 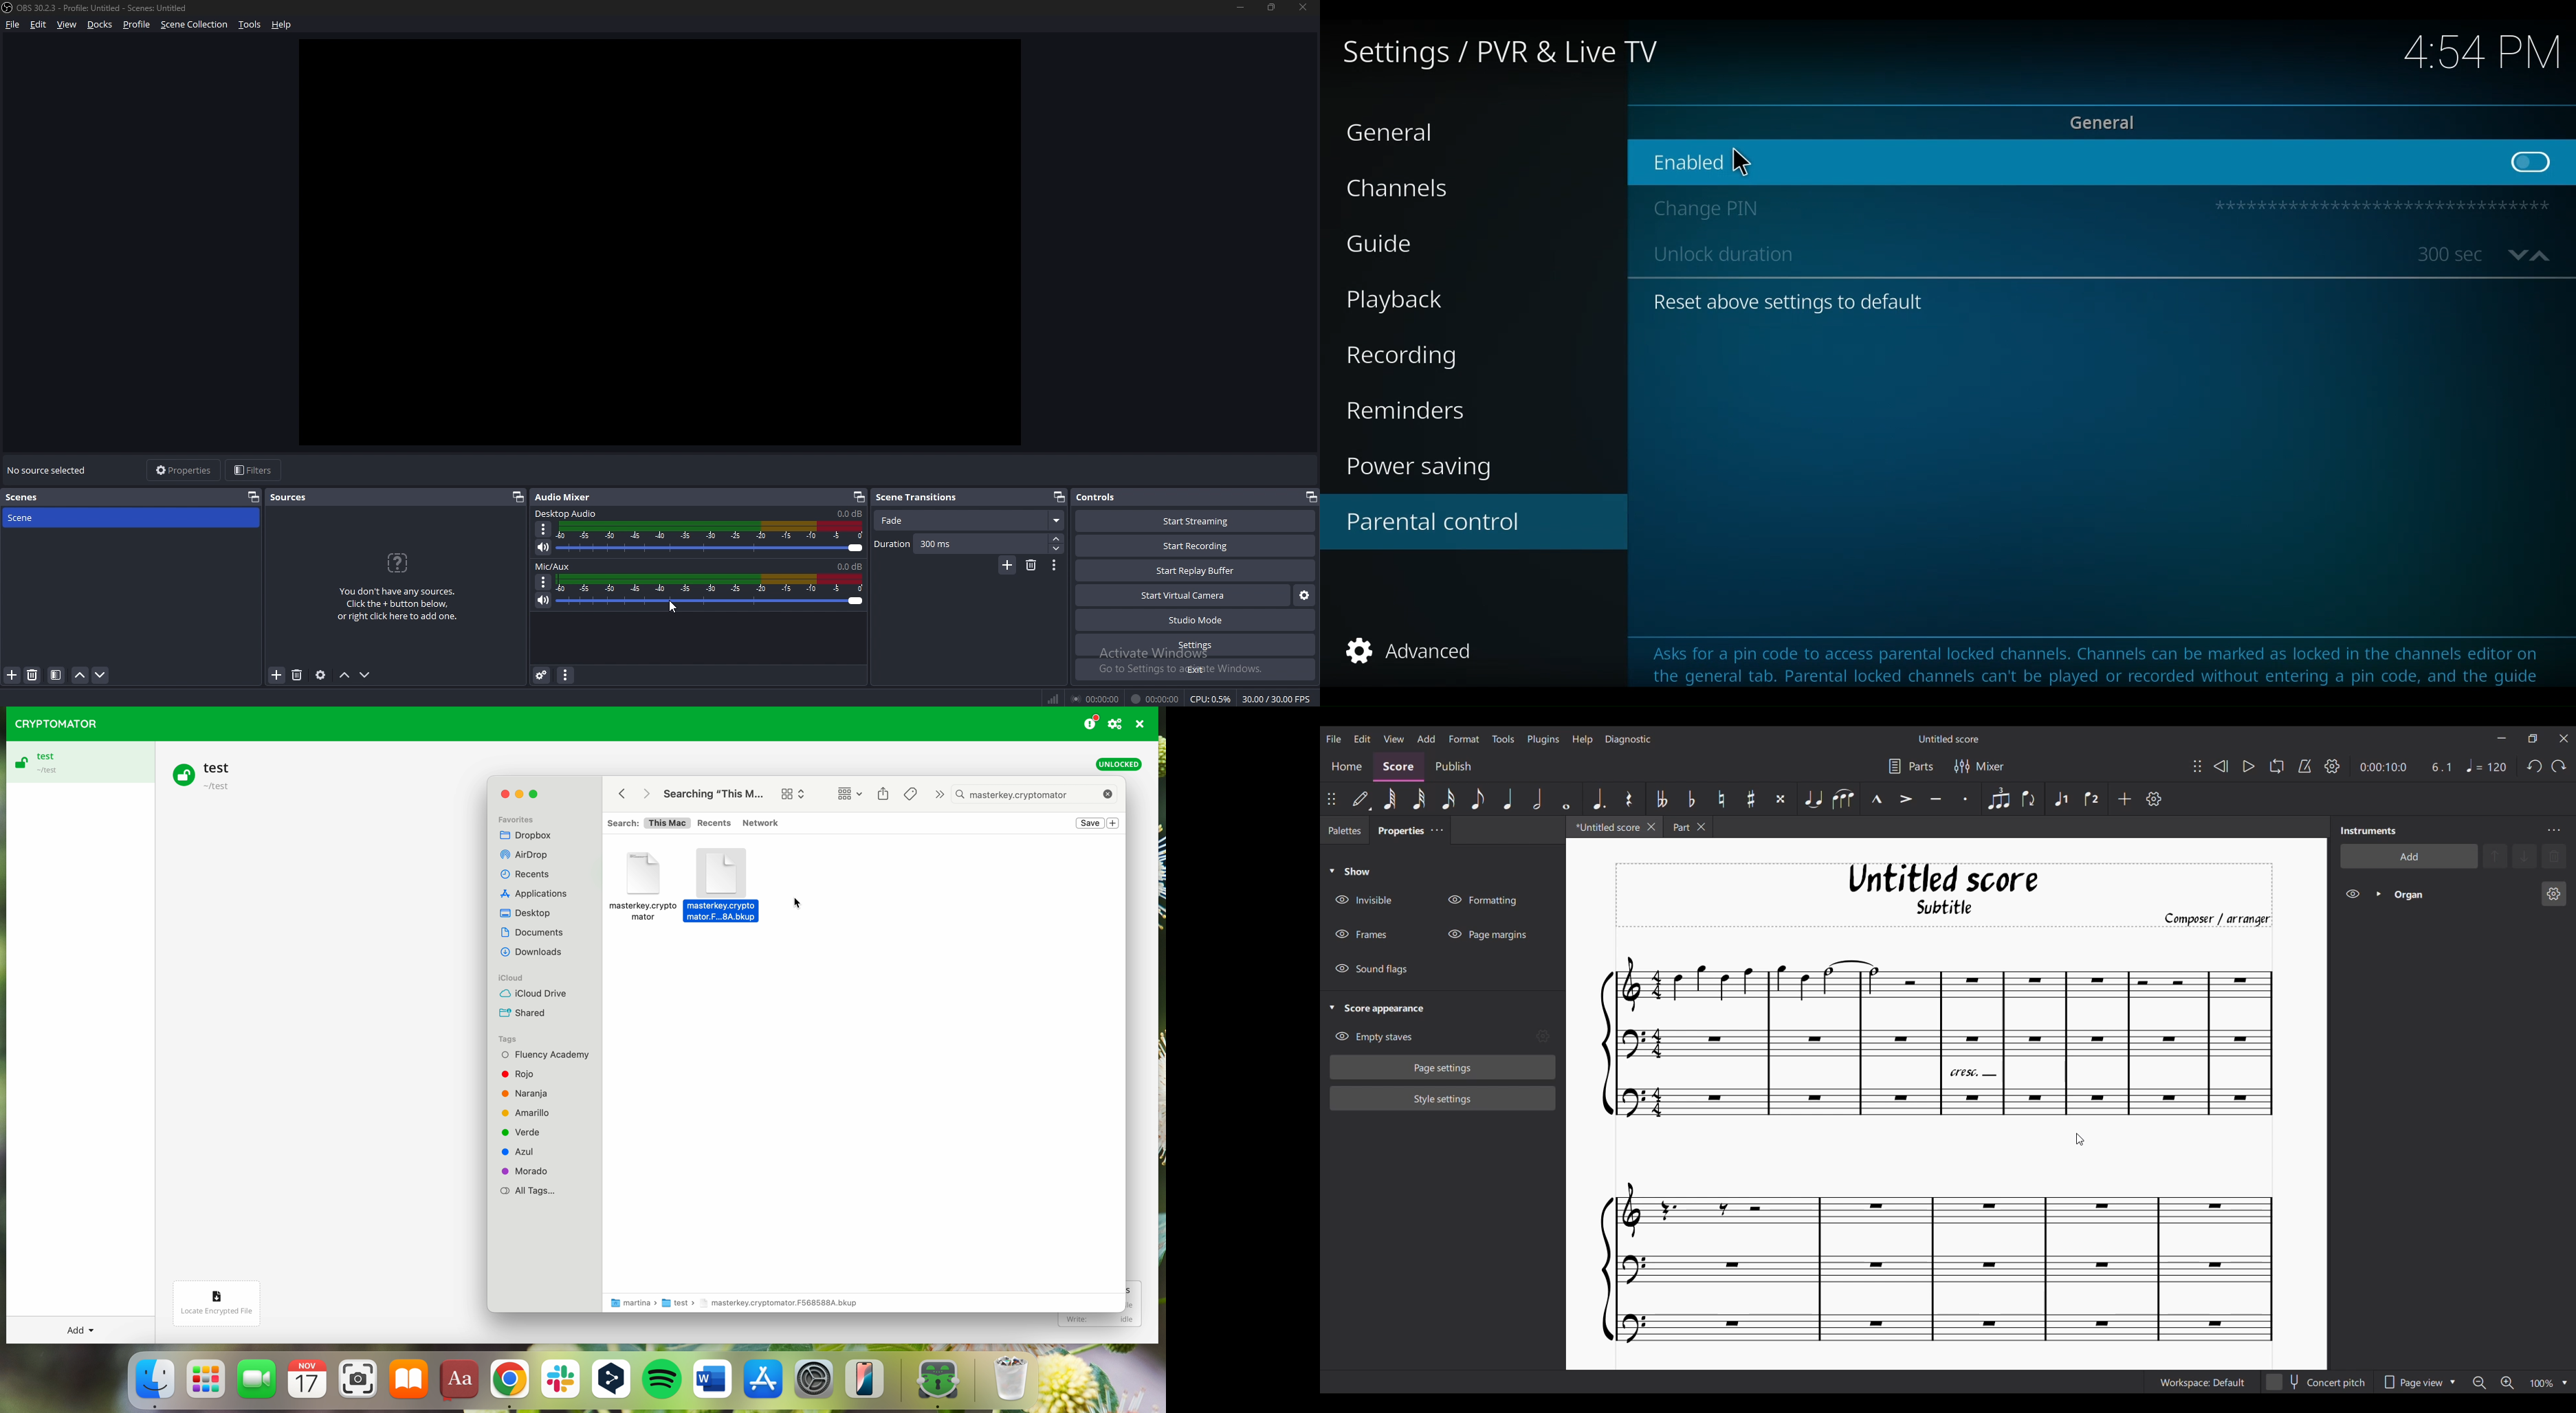 I want to click on Rewind, so click(x=2221, y=766).